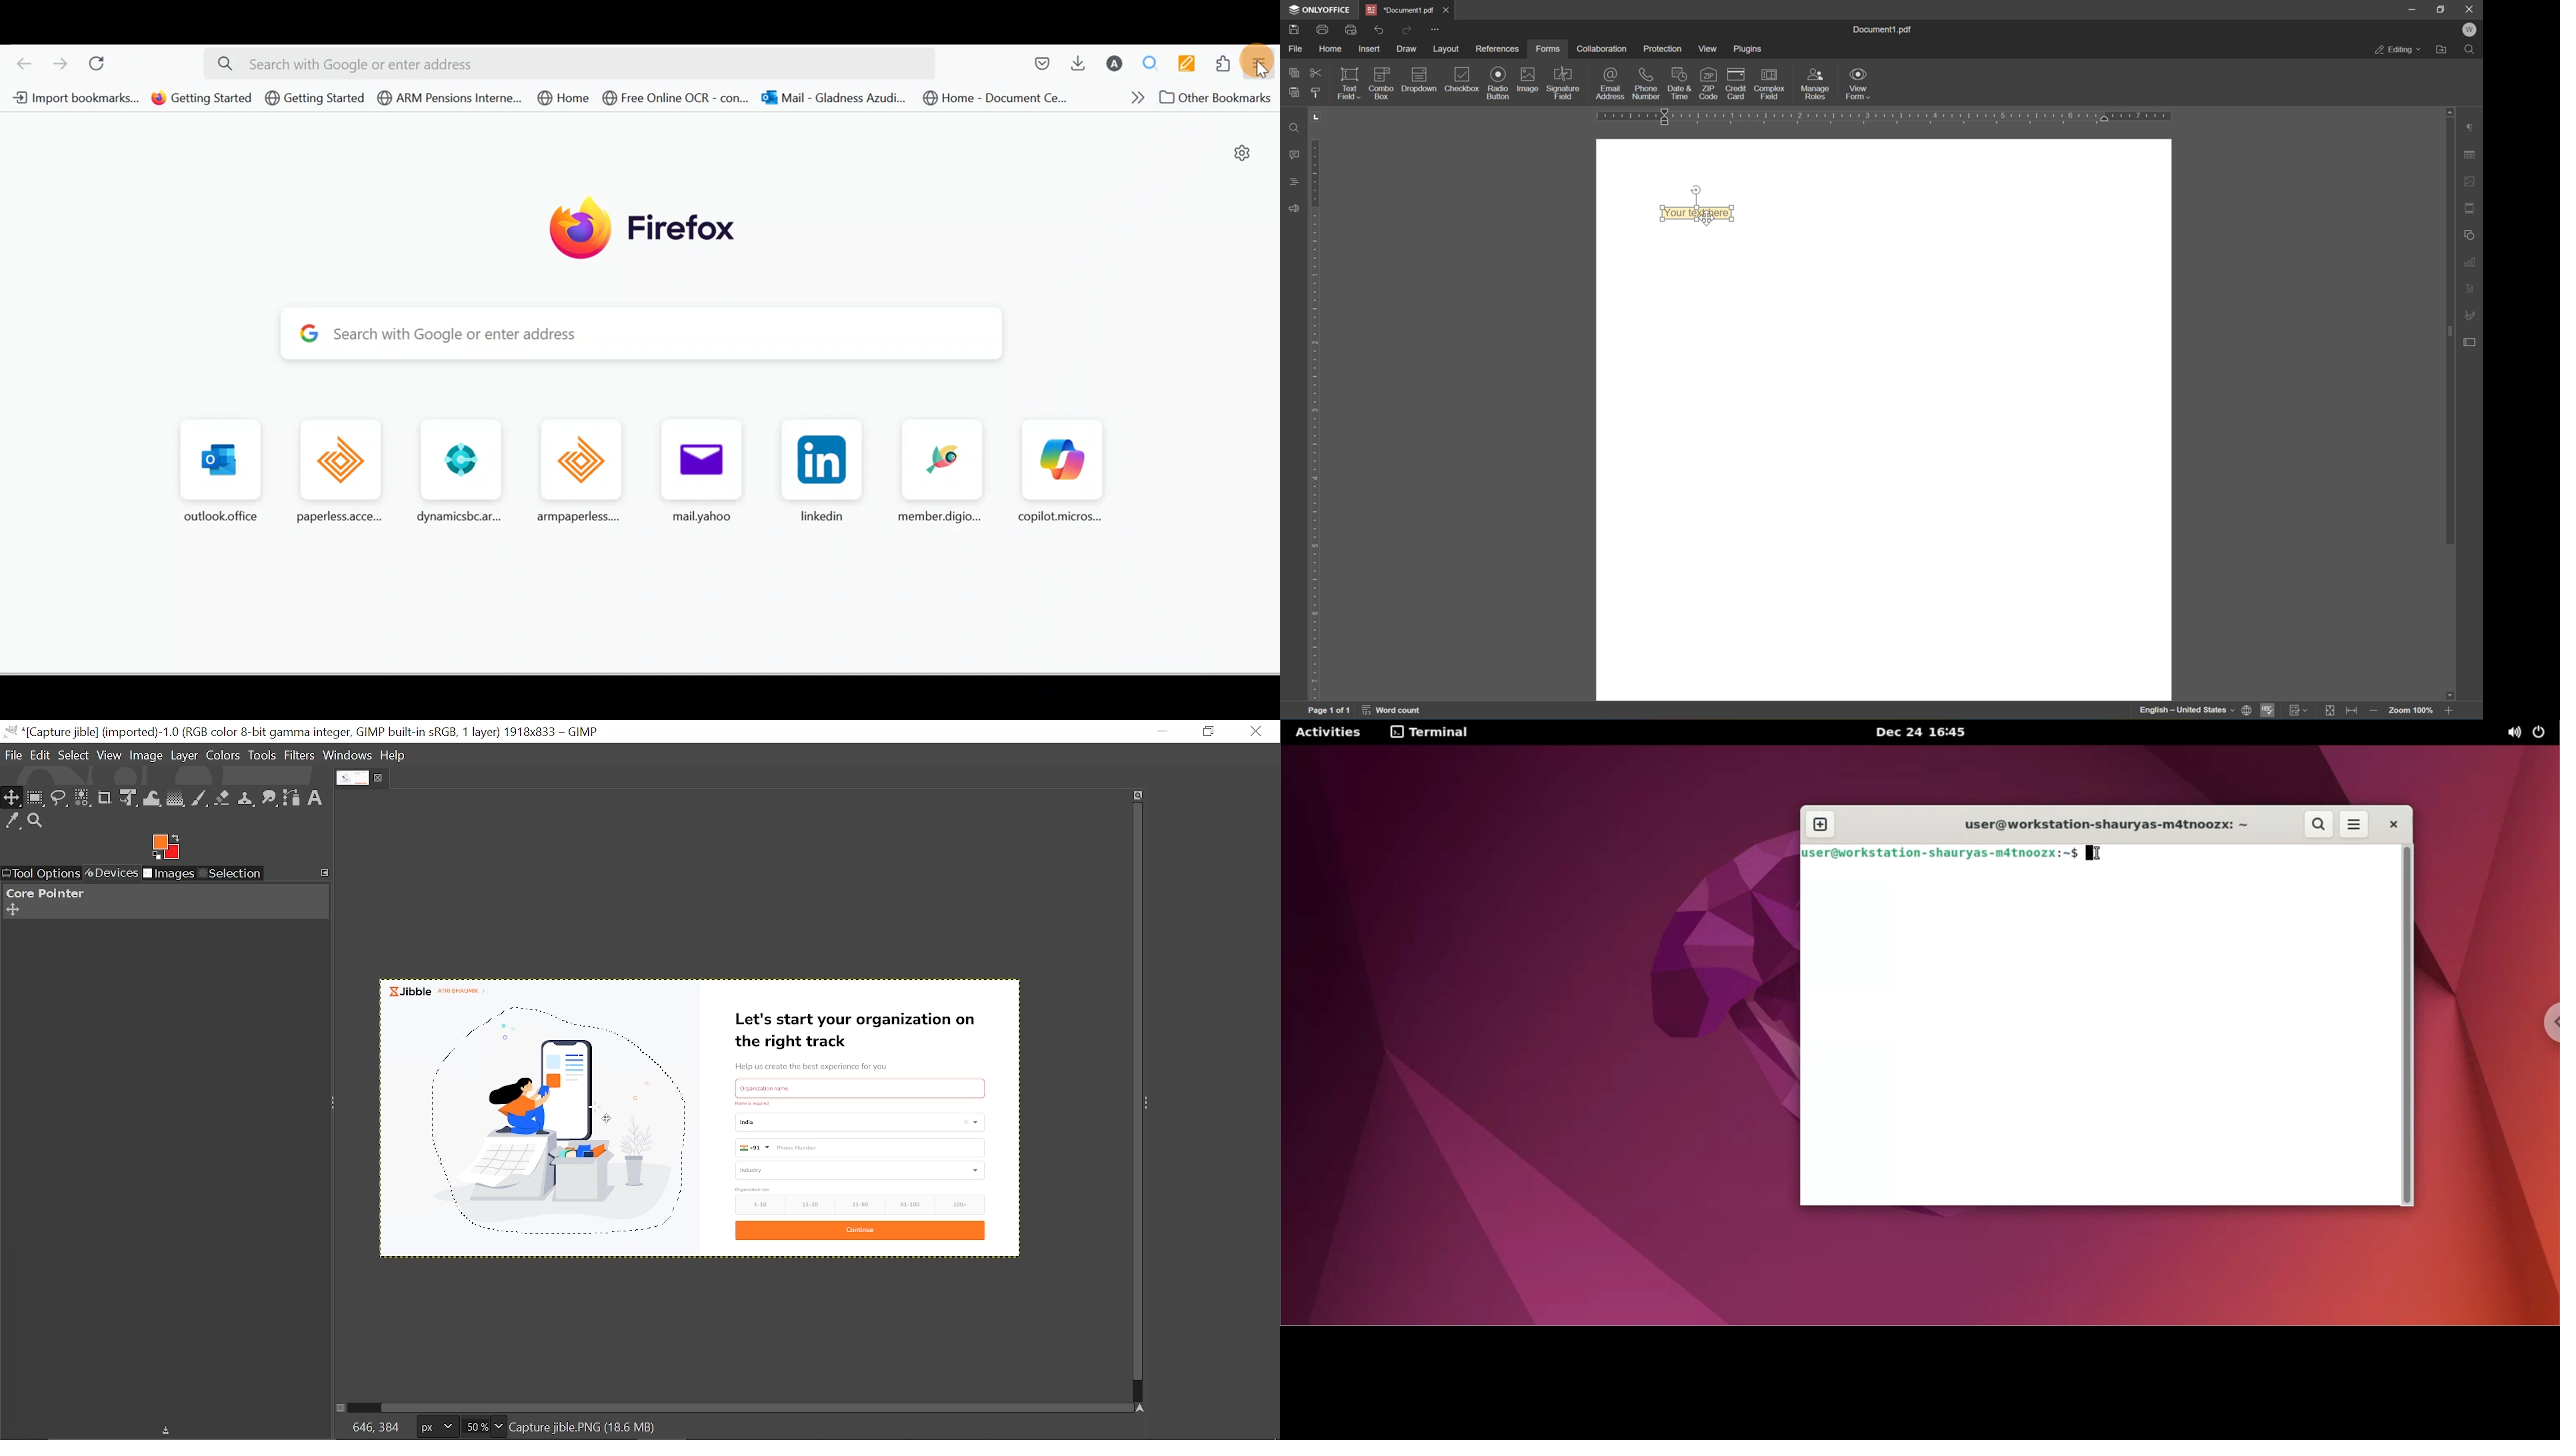 The height and width of the screenshot is (1456, 2576). Describe the element at coordinates (1183, 64) in the screenshot. I see `Multi keywords highlighter` at that location.